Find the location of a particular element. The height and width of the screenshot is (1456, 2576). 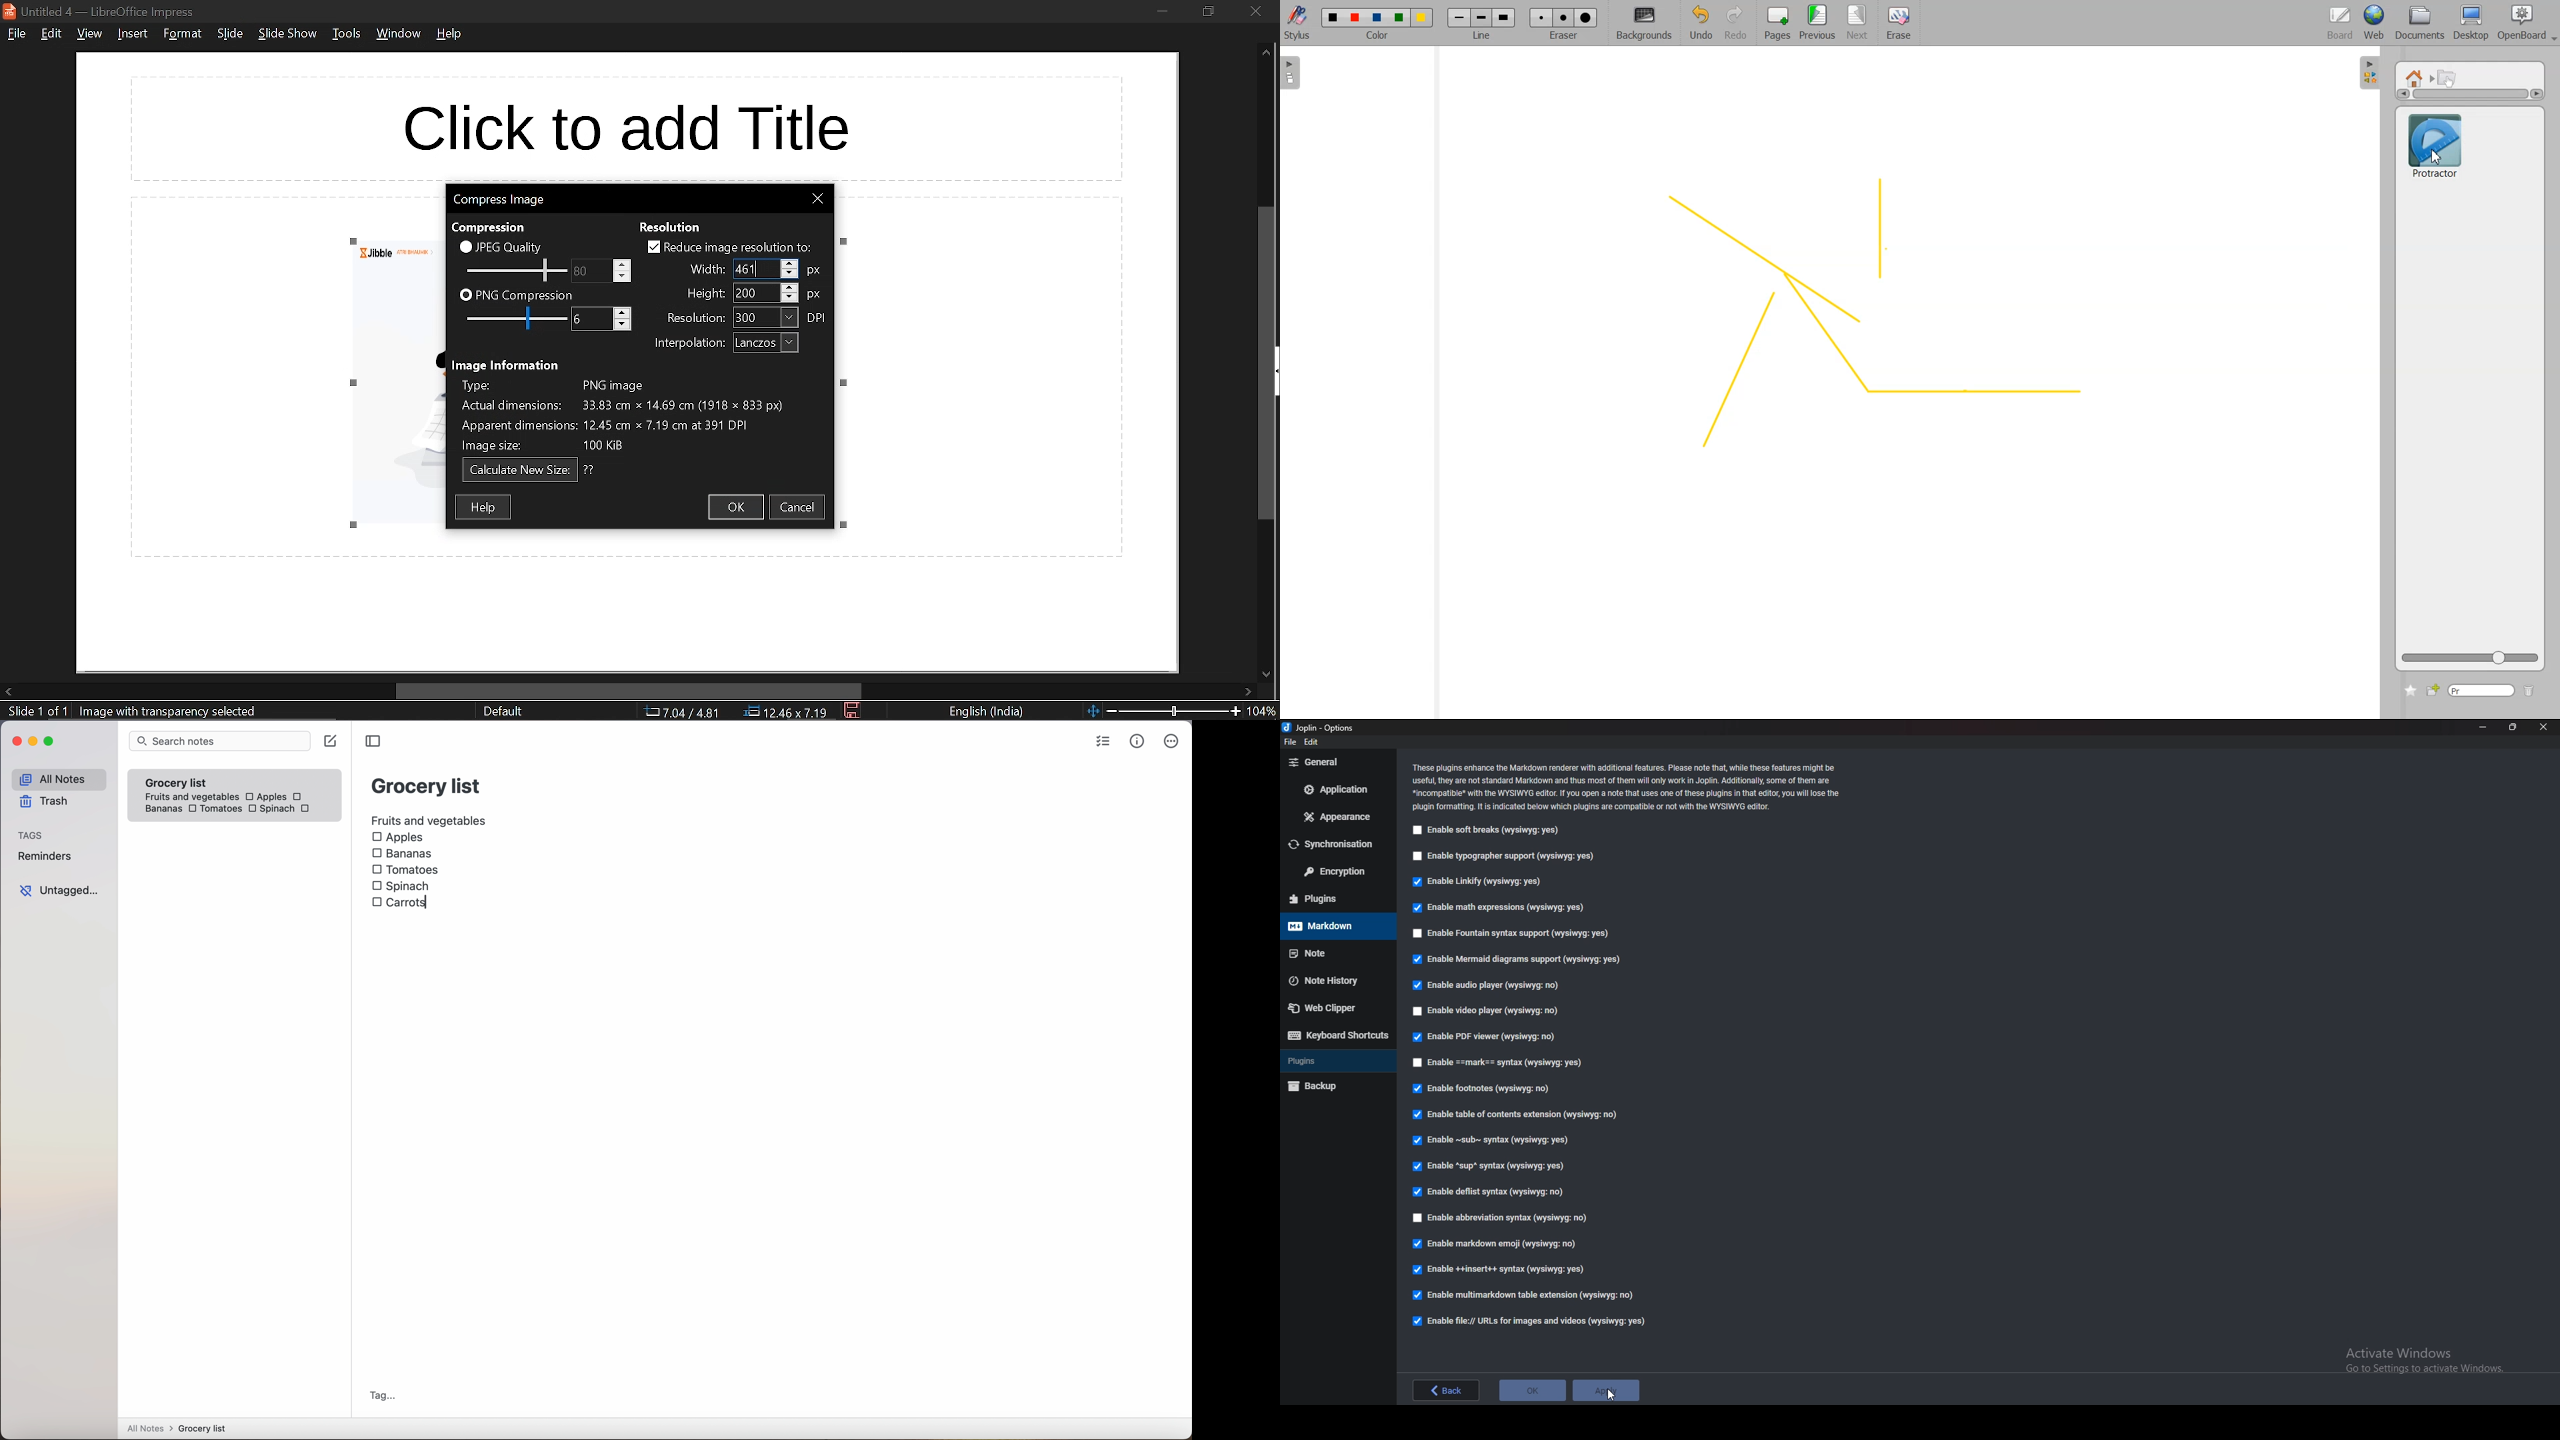

Enable fountain syntax support is located at coordinates (1511, 934).